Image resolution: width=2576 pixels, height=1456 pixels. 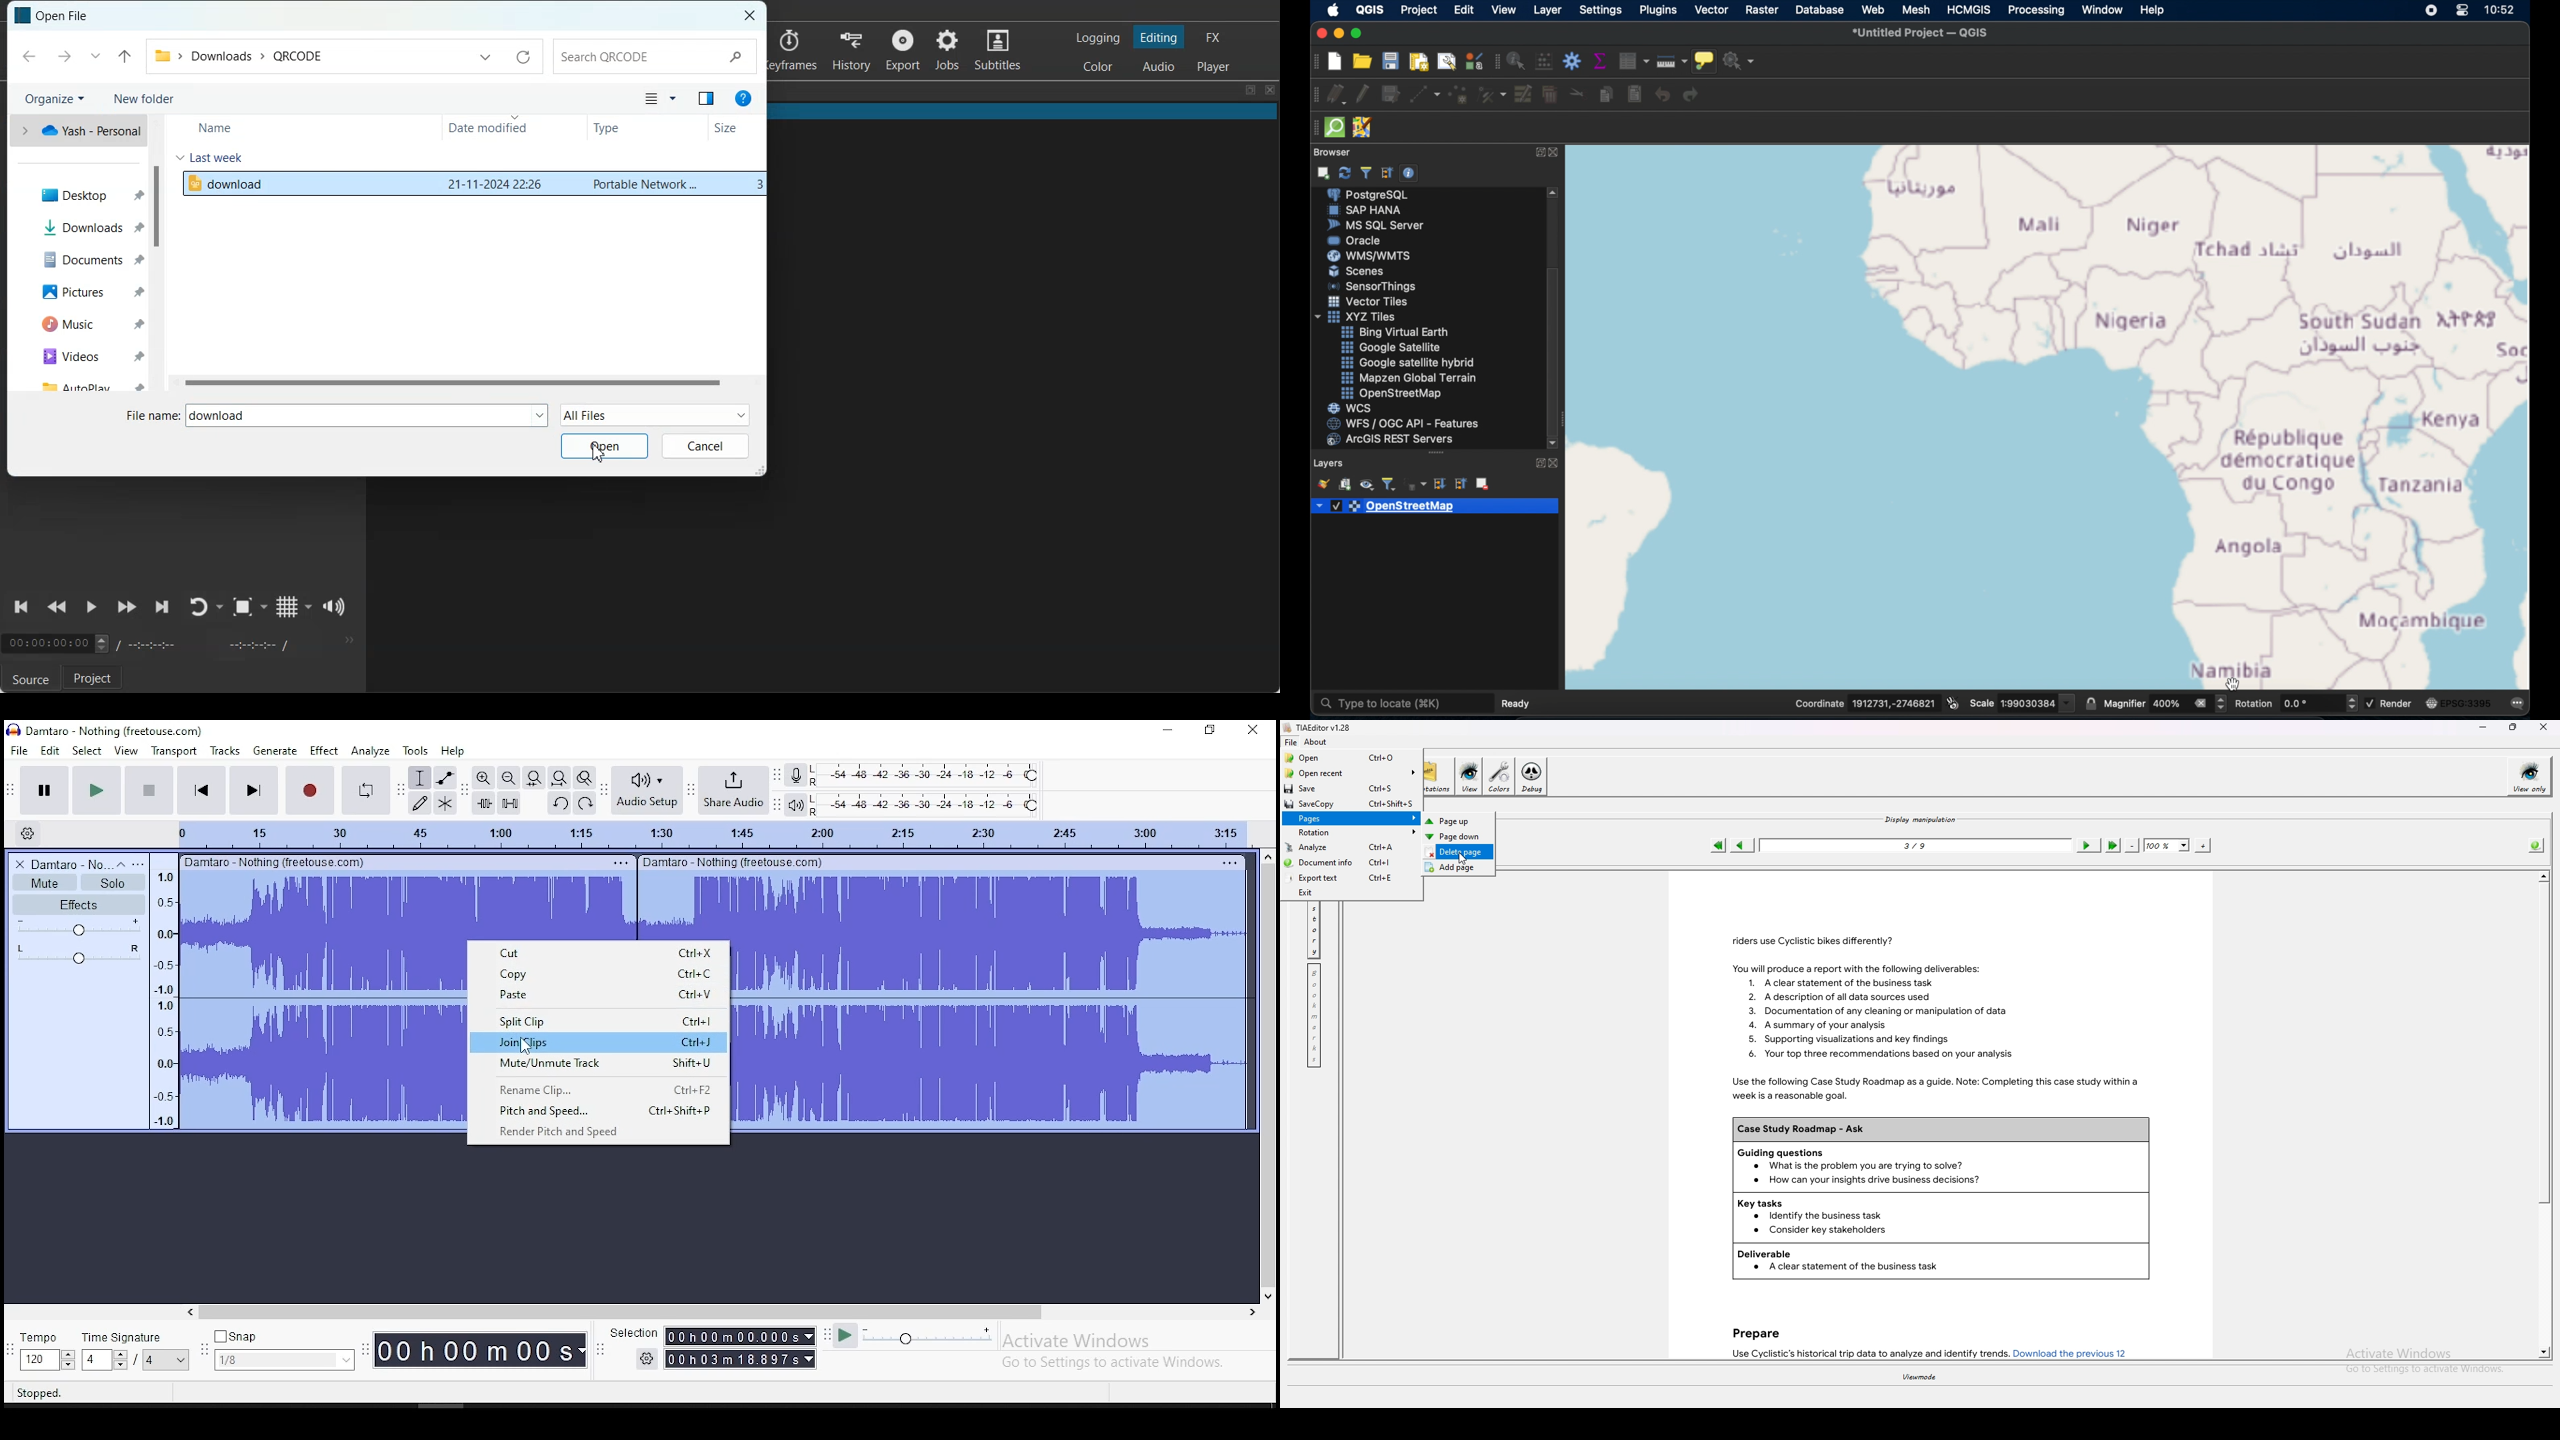 What do you see at coordinates (1216, 66) in the screenshot?
I see `Switching to Player Only Layout` at bounding box center [1216, 66].